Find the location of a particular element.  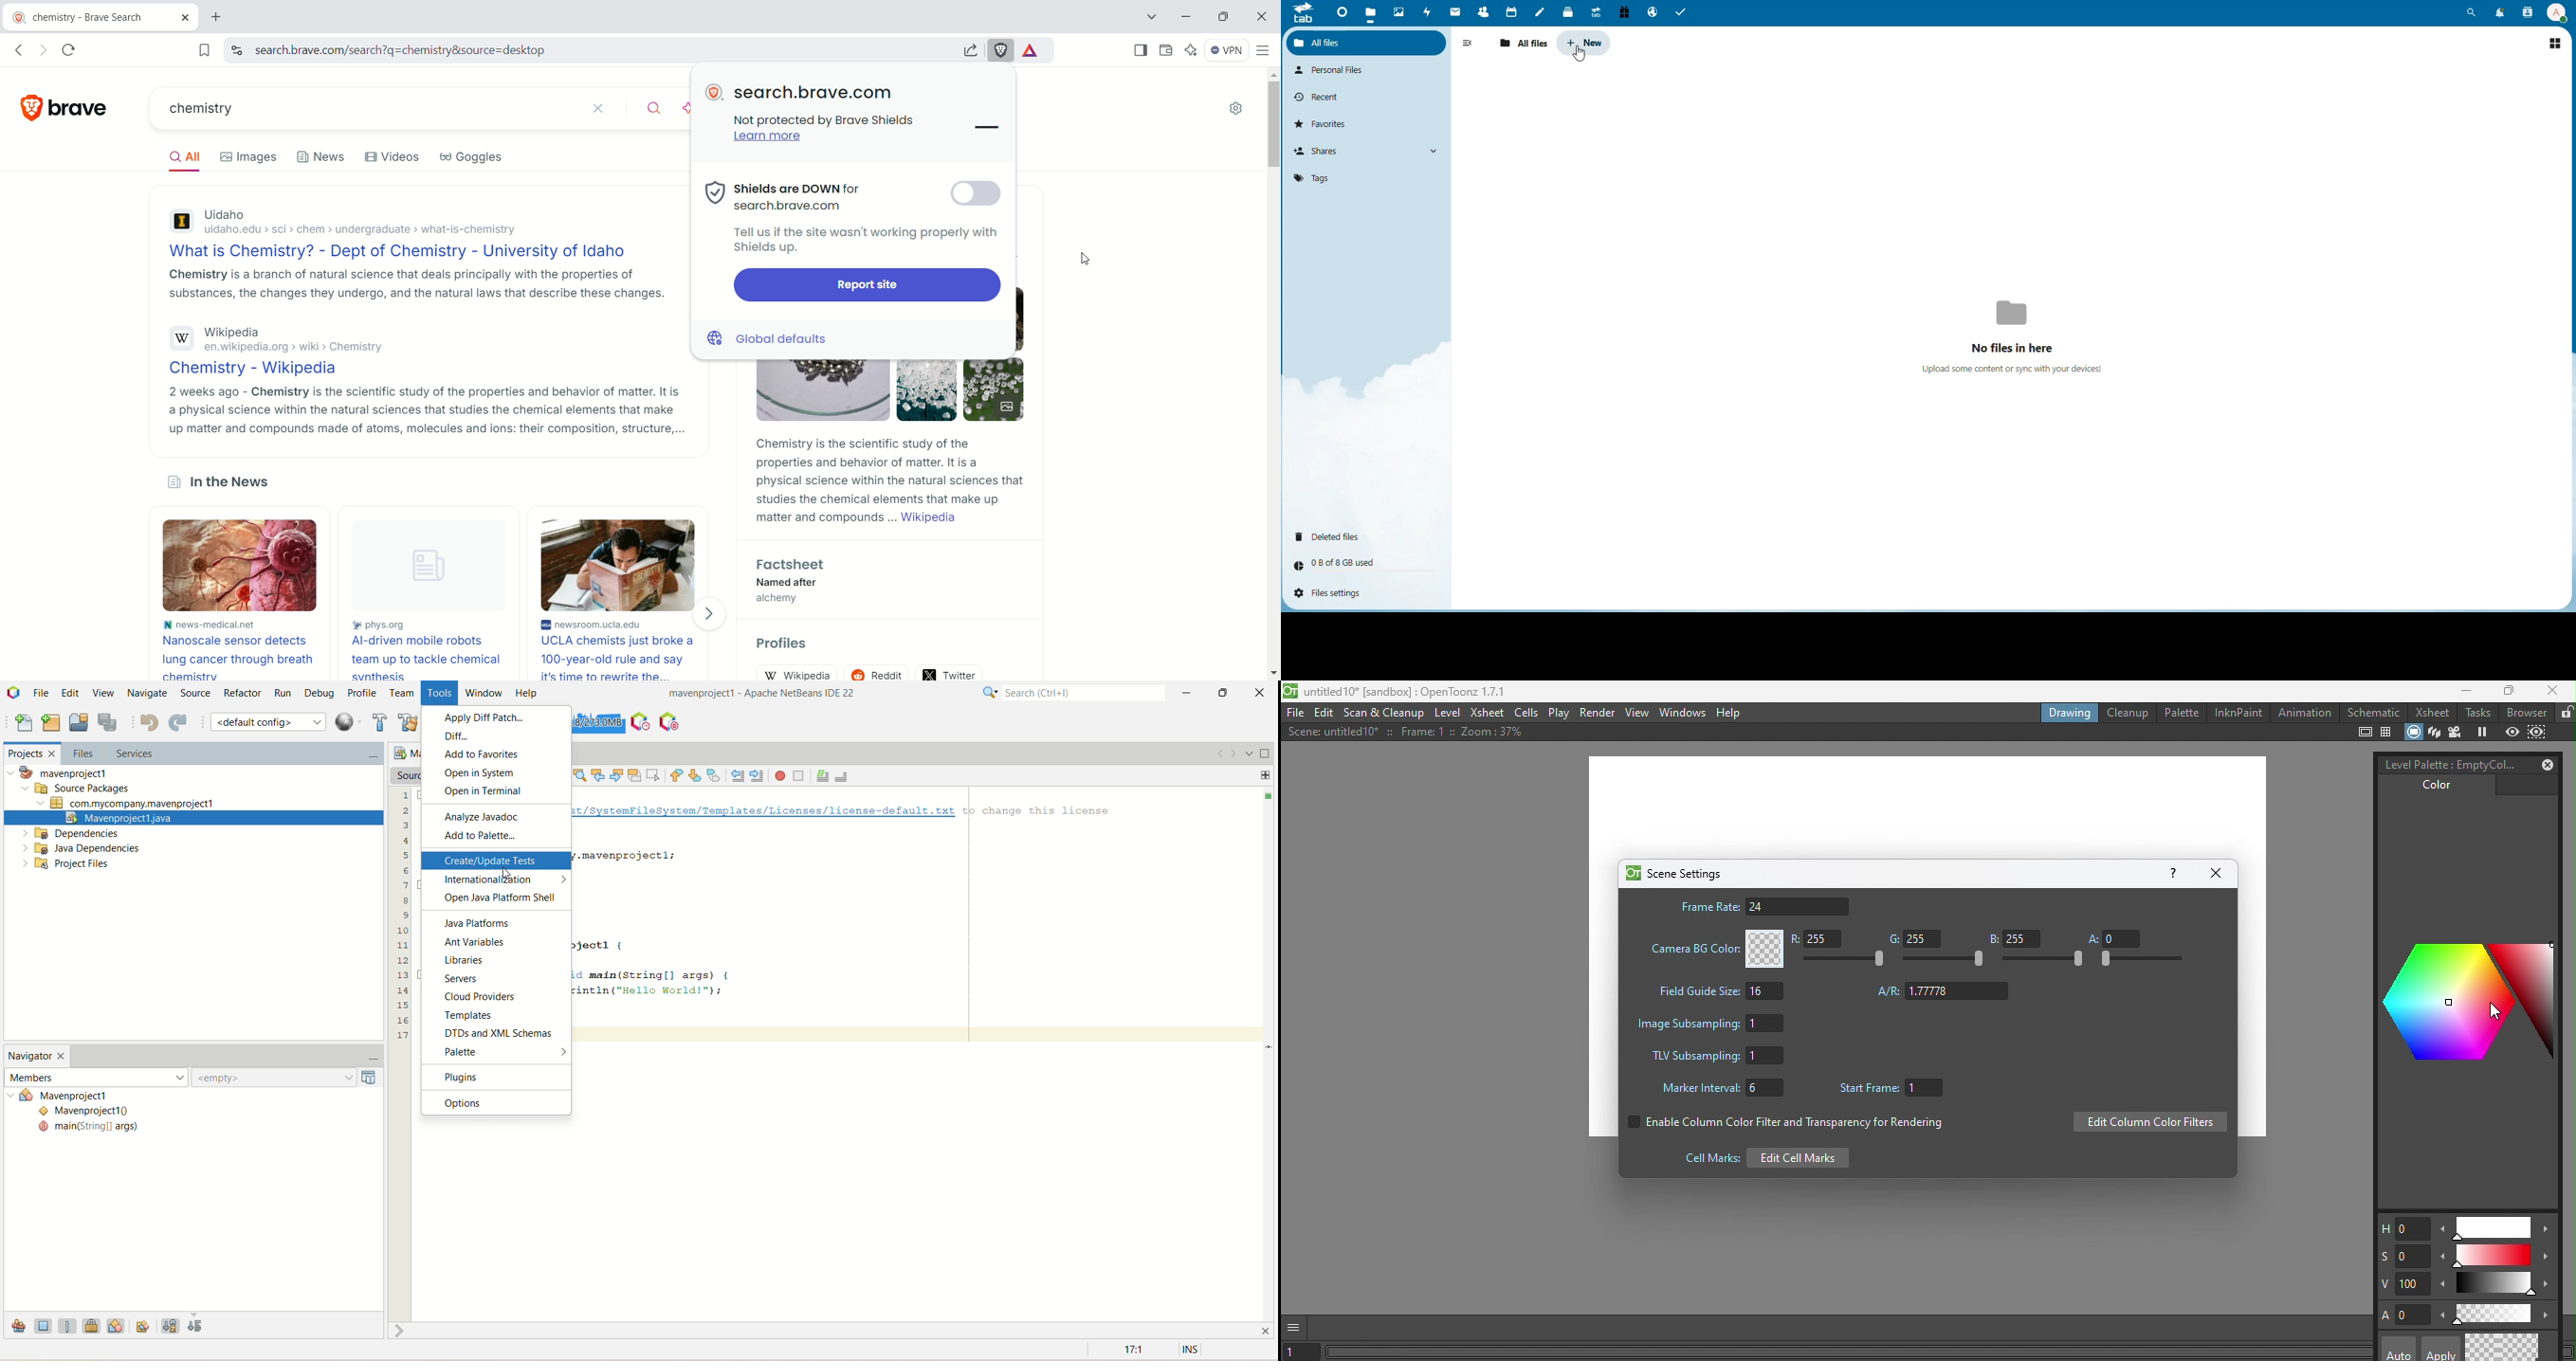

refactor is located at coordinates (242, 693).